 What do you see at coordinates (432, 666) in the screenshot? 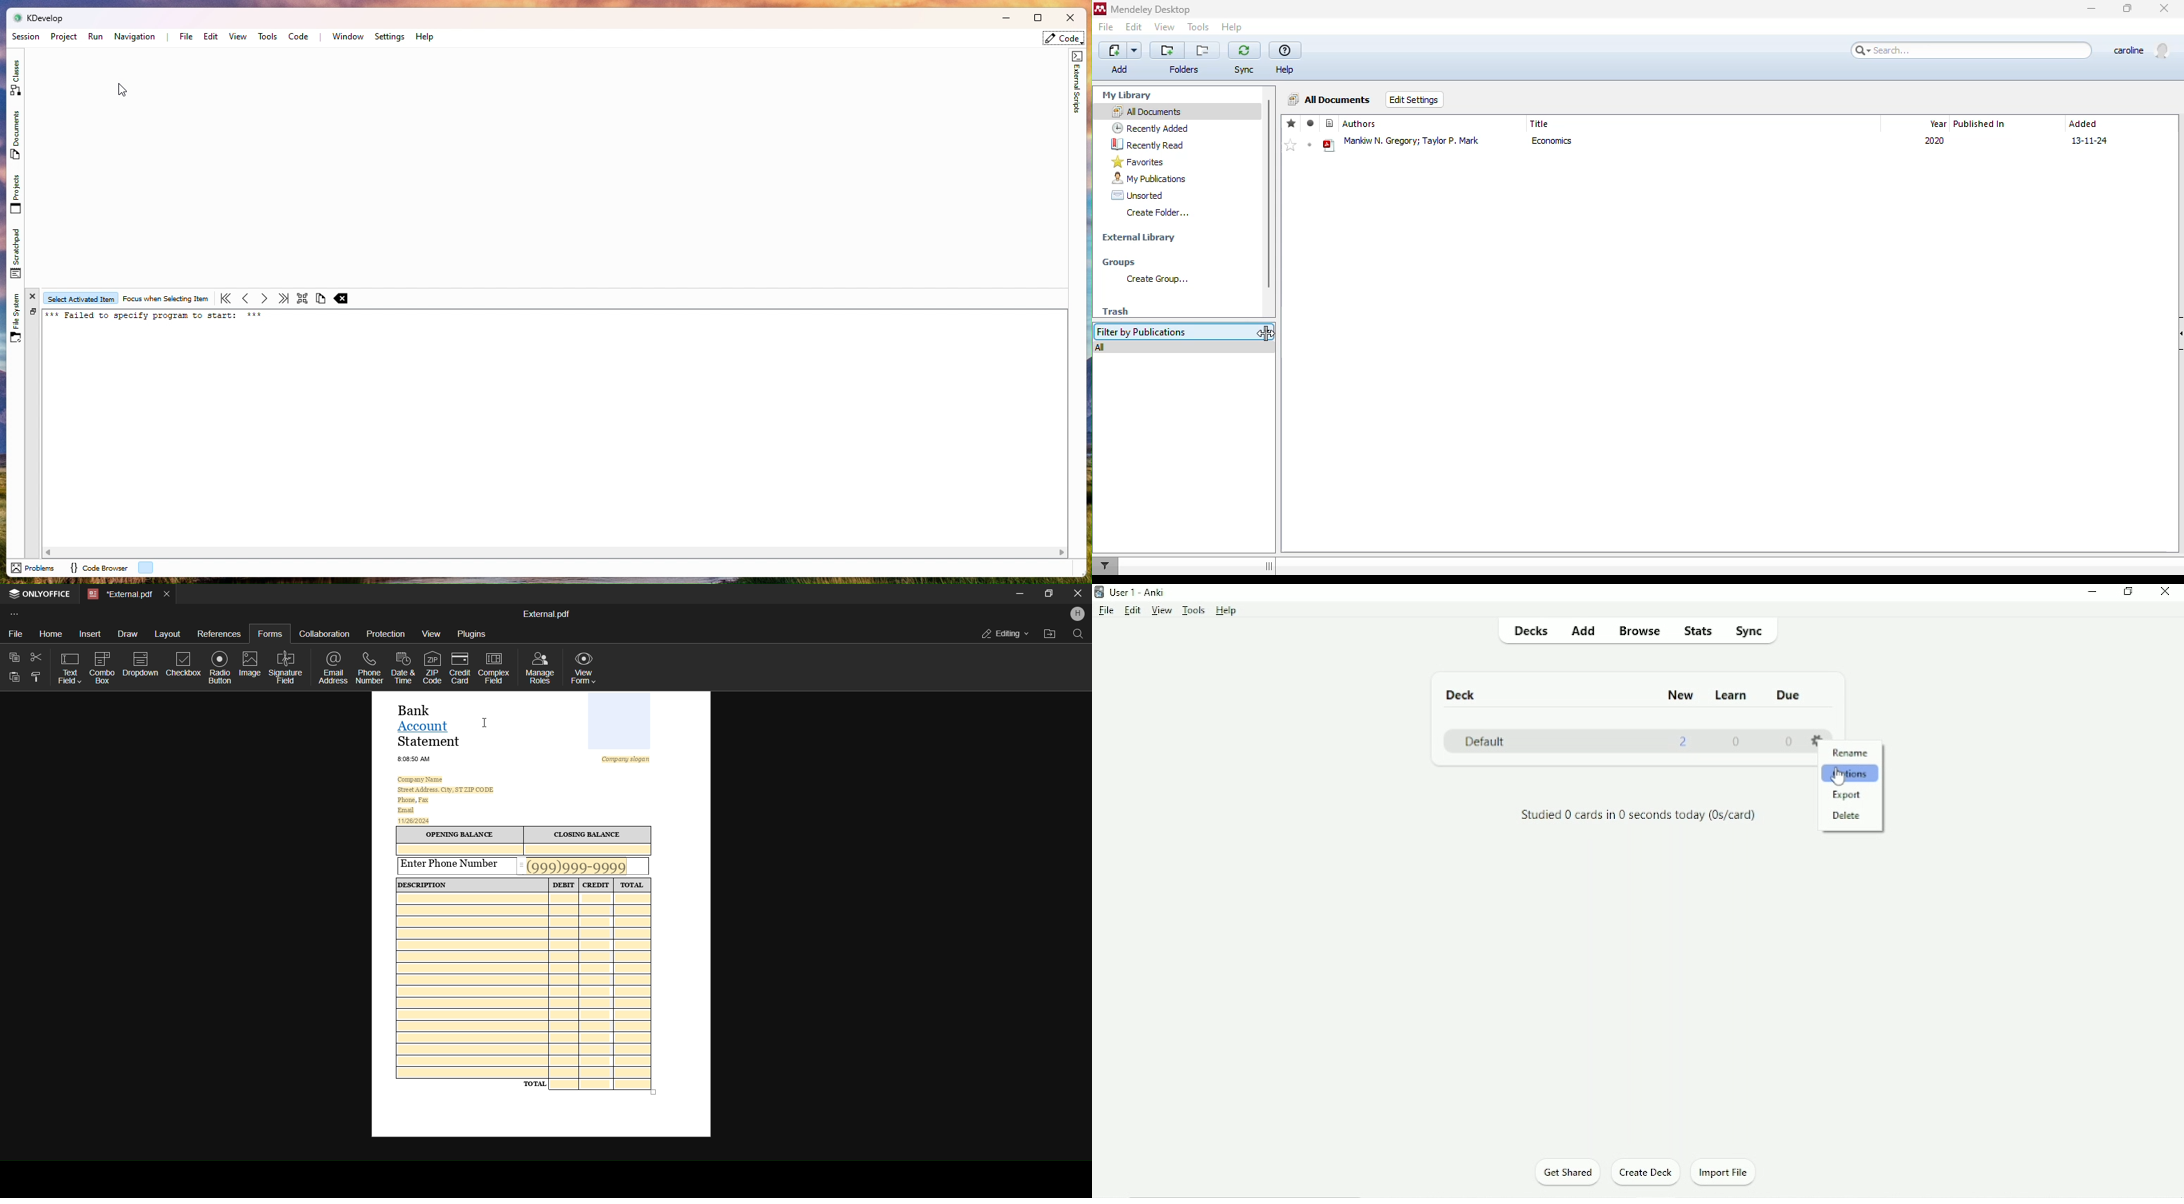
I see `zip code` at bounding box center [432, 666].